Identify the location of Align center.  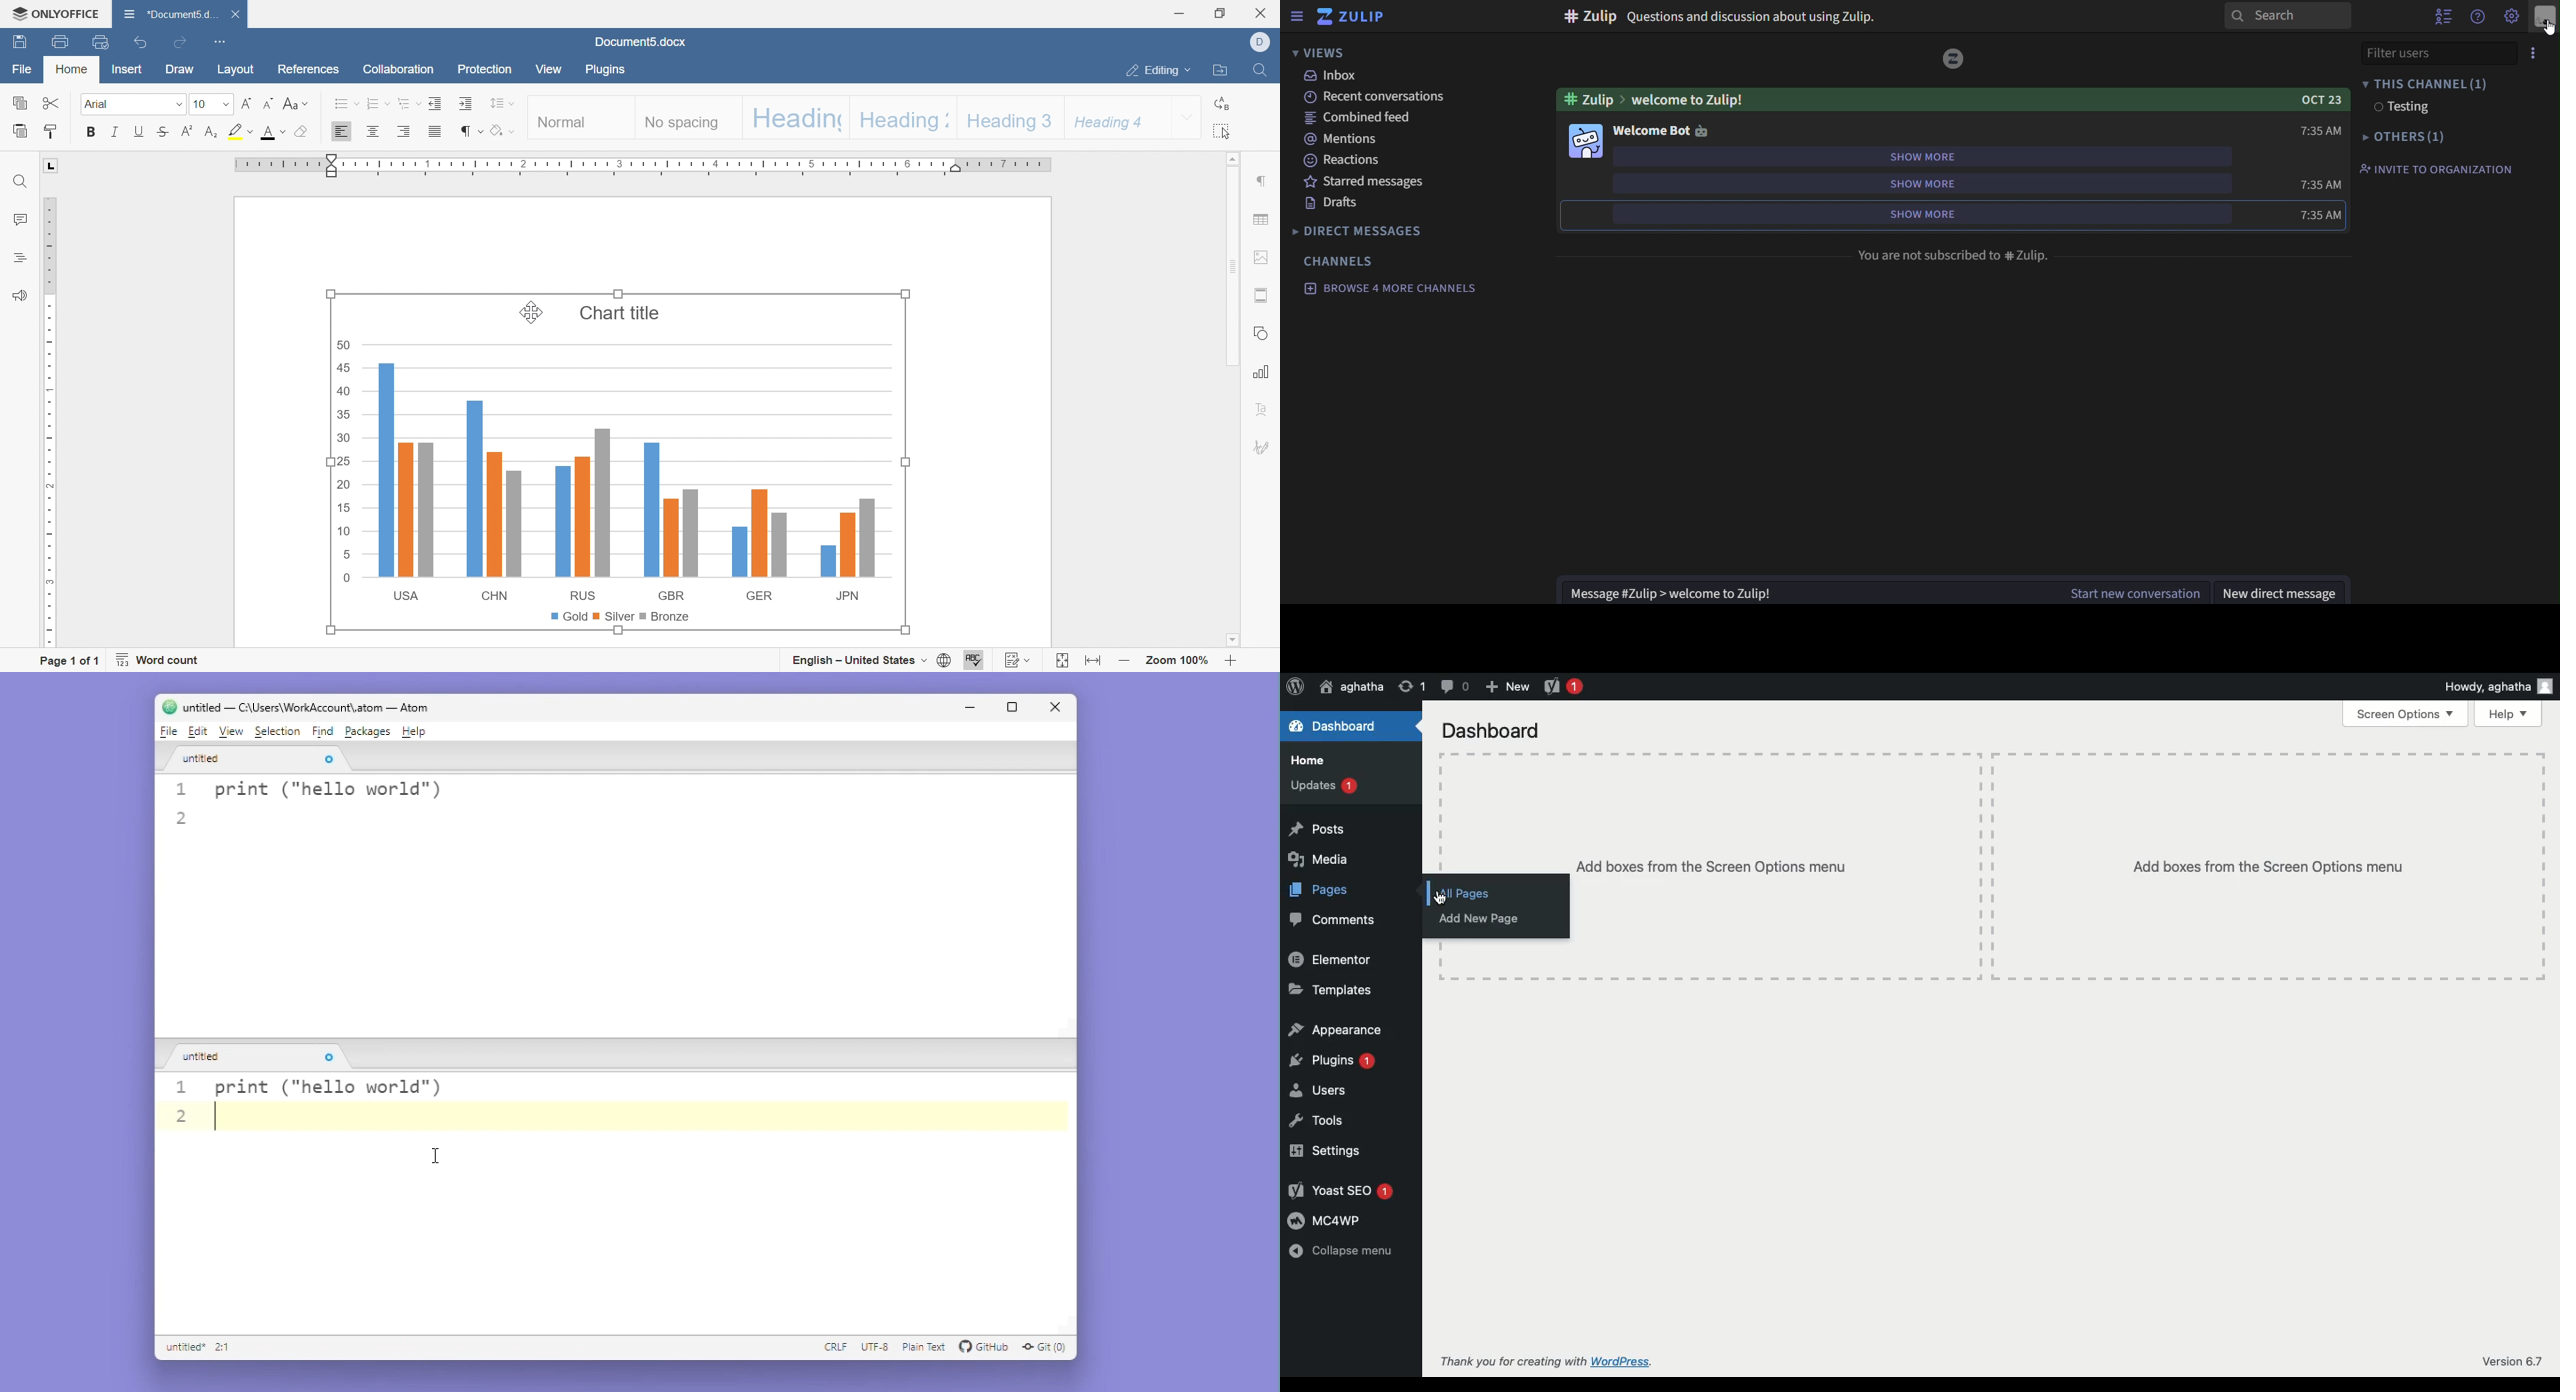
(373, 130).